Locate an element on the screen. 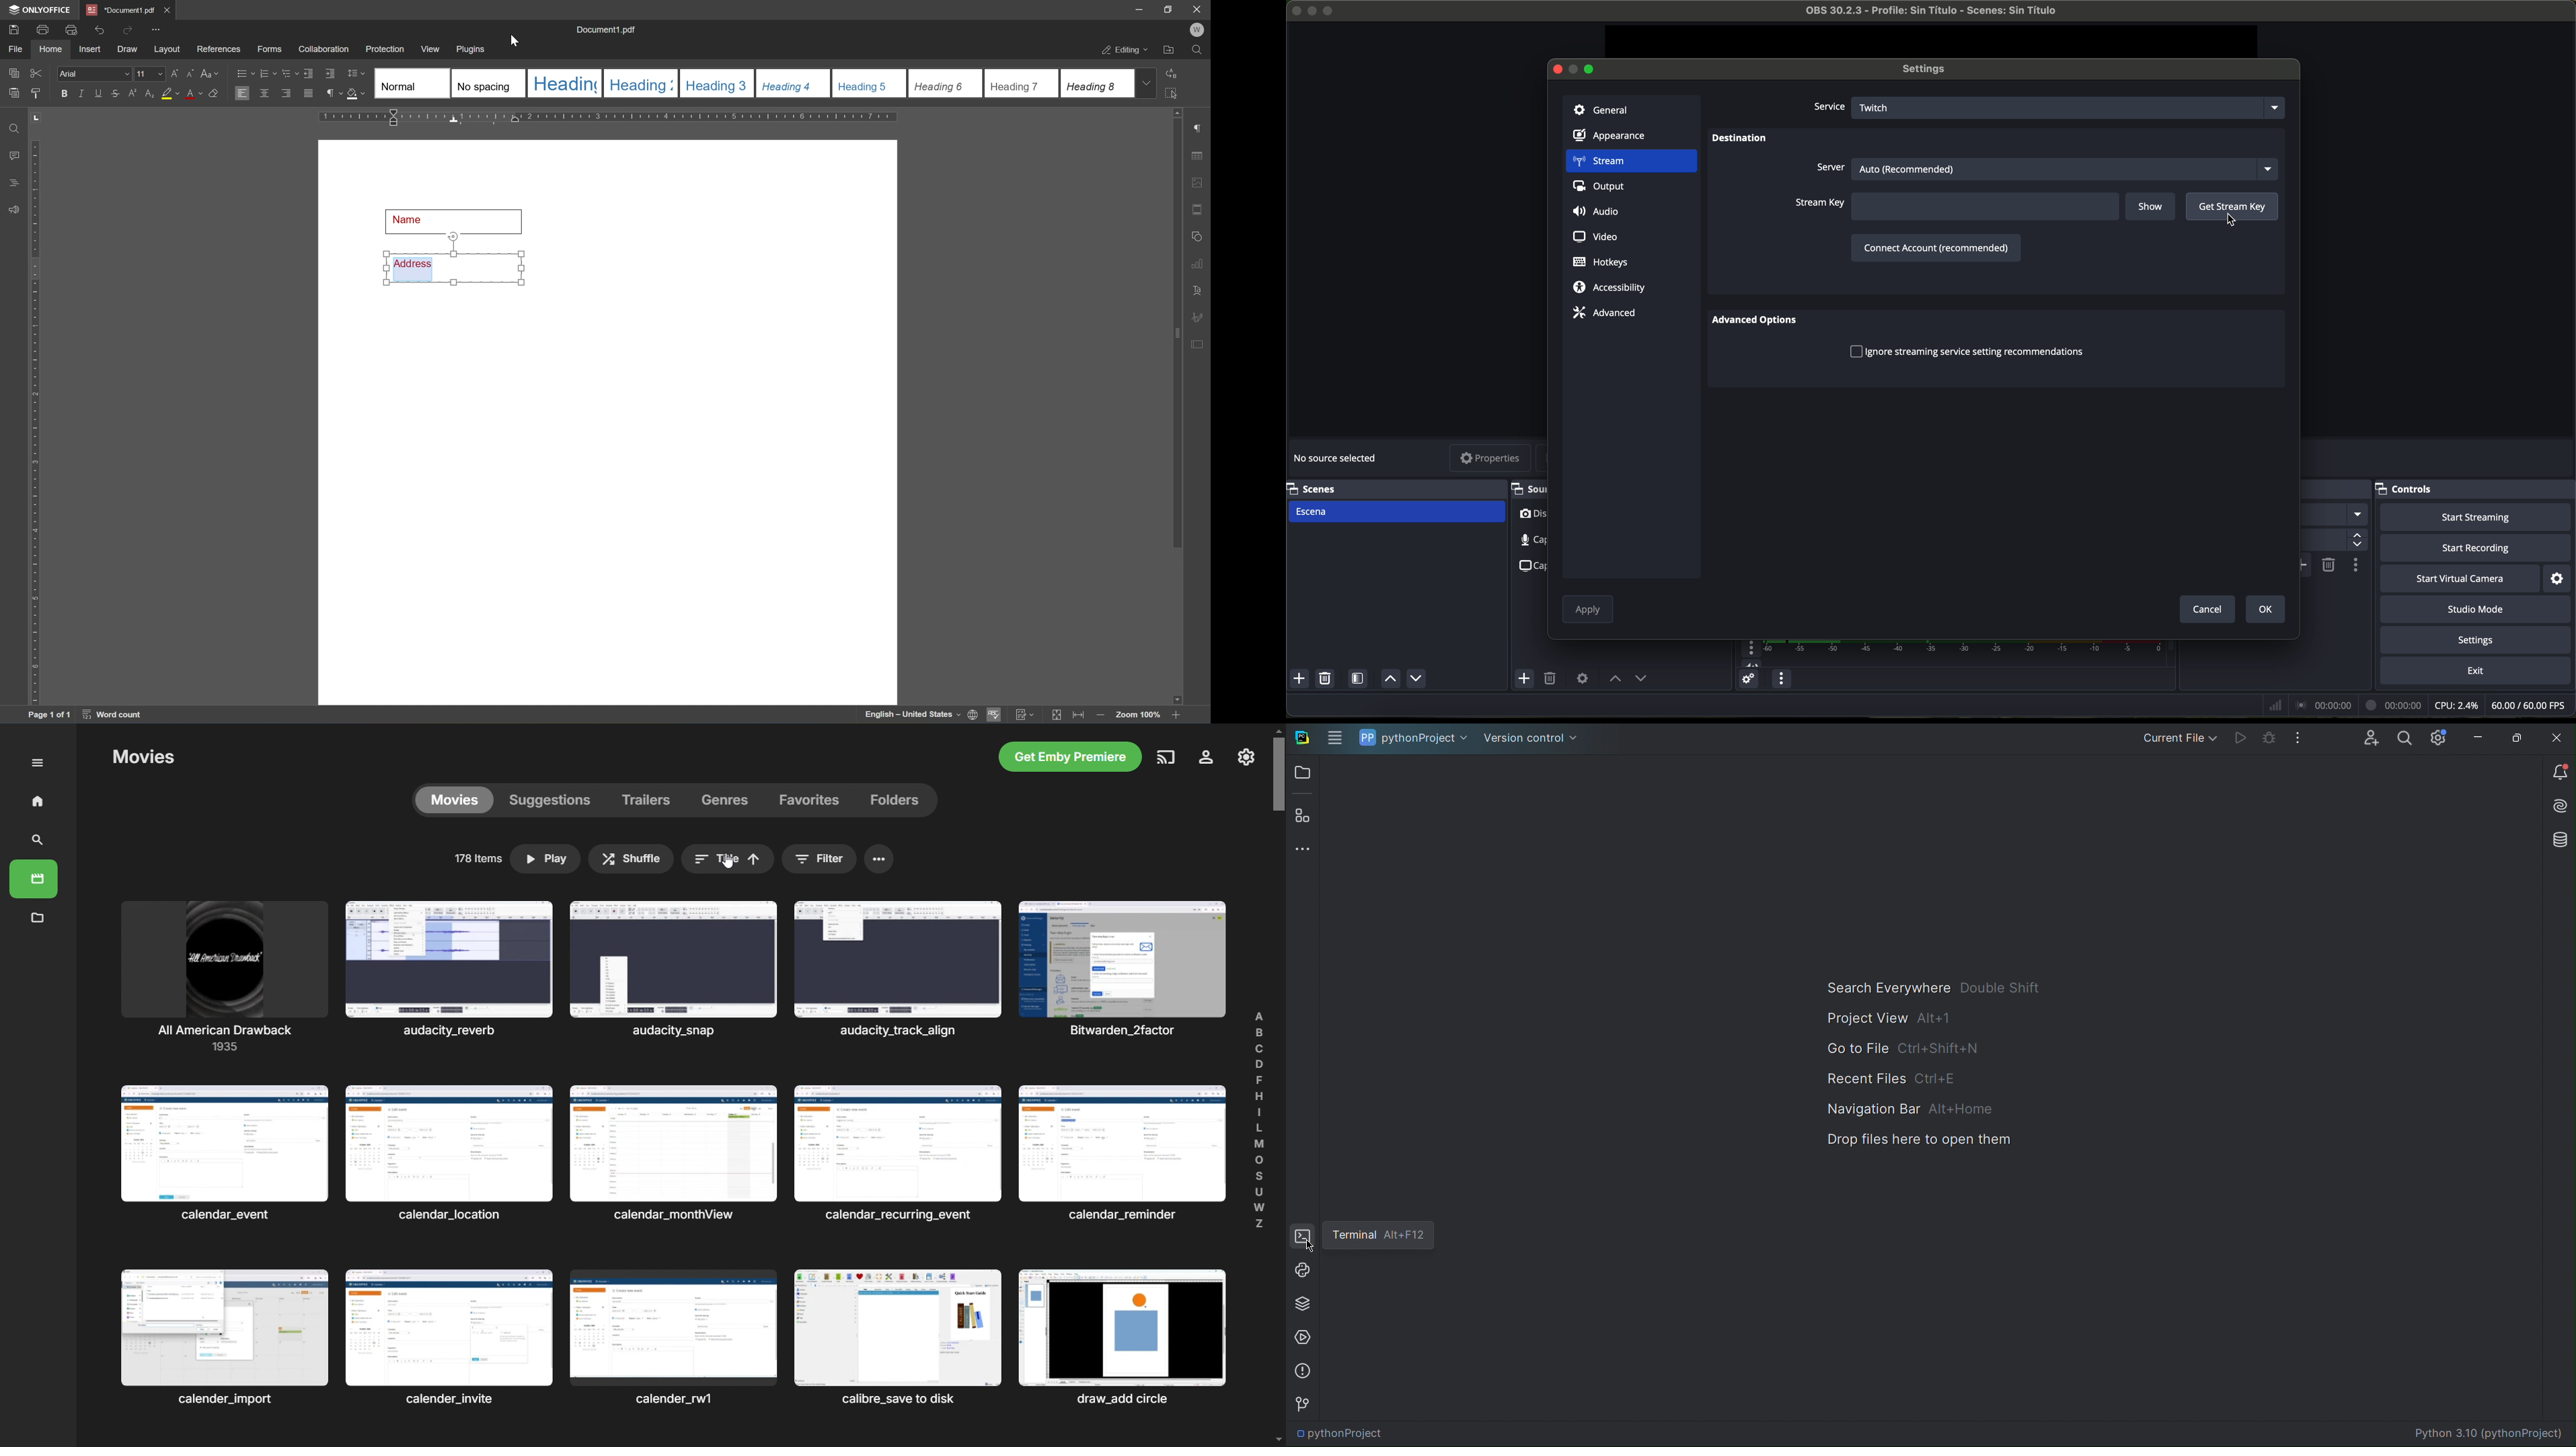 This screenshot has height=1456, width=2576. properties is located at coordinates (1491, 460).